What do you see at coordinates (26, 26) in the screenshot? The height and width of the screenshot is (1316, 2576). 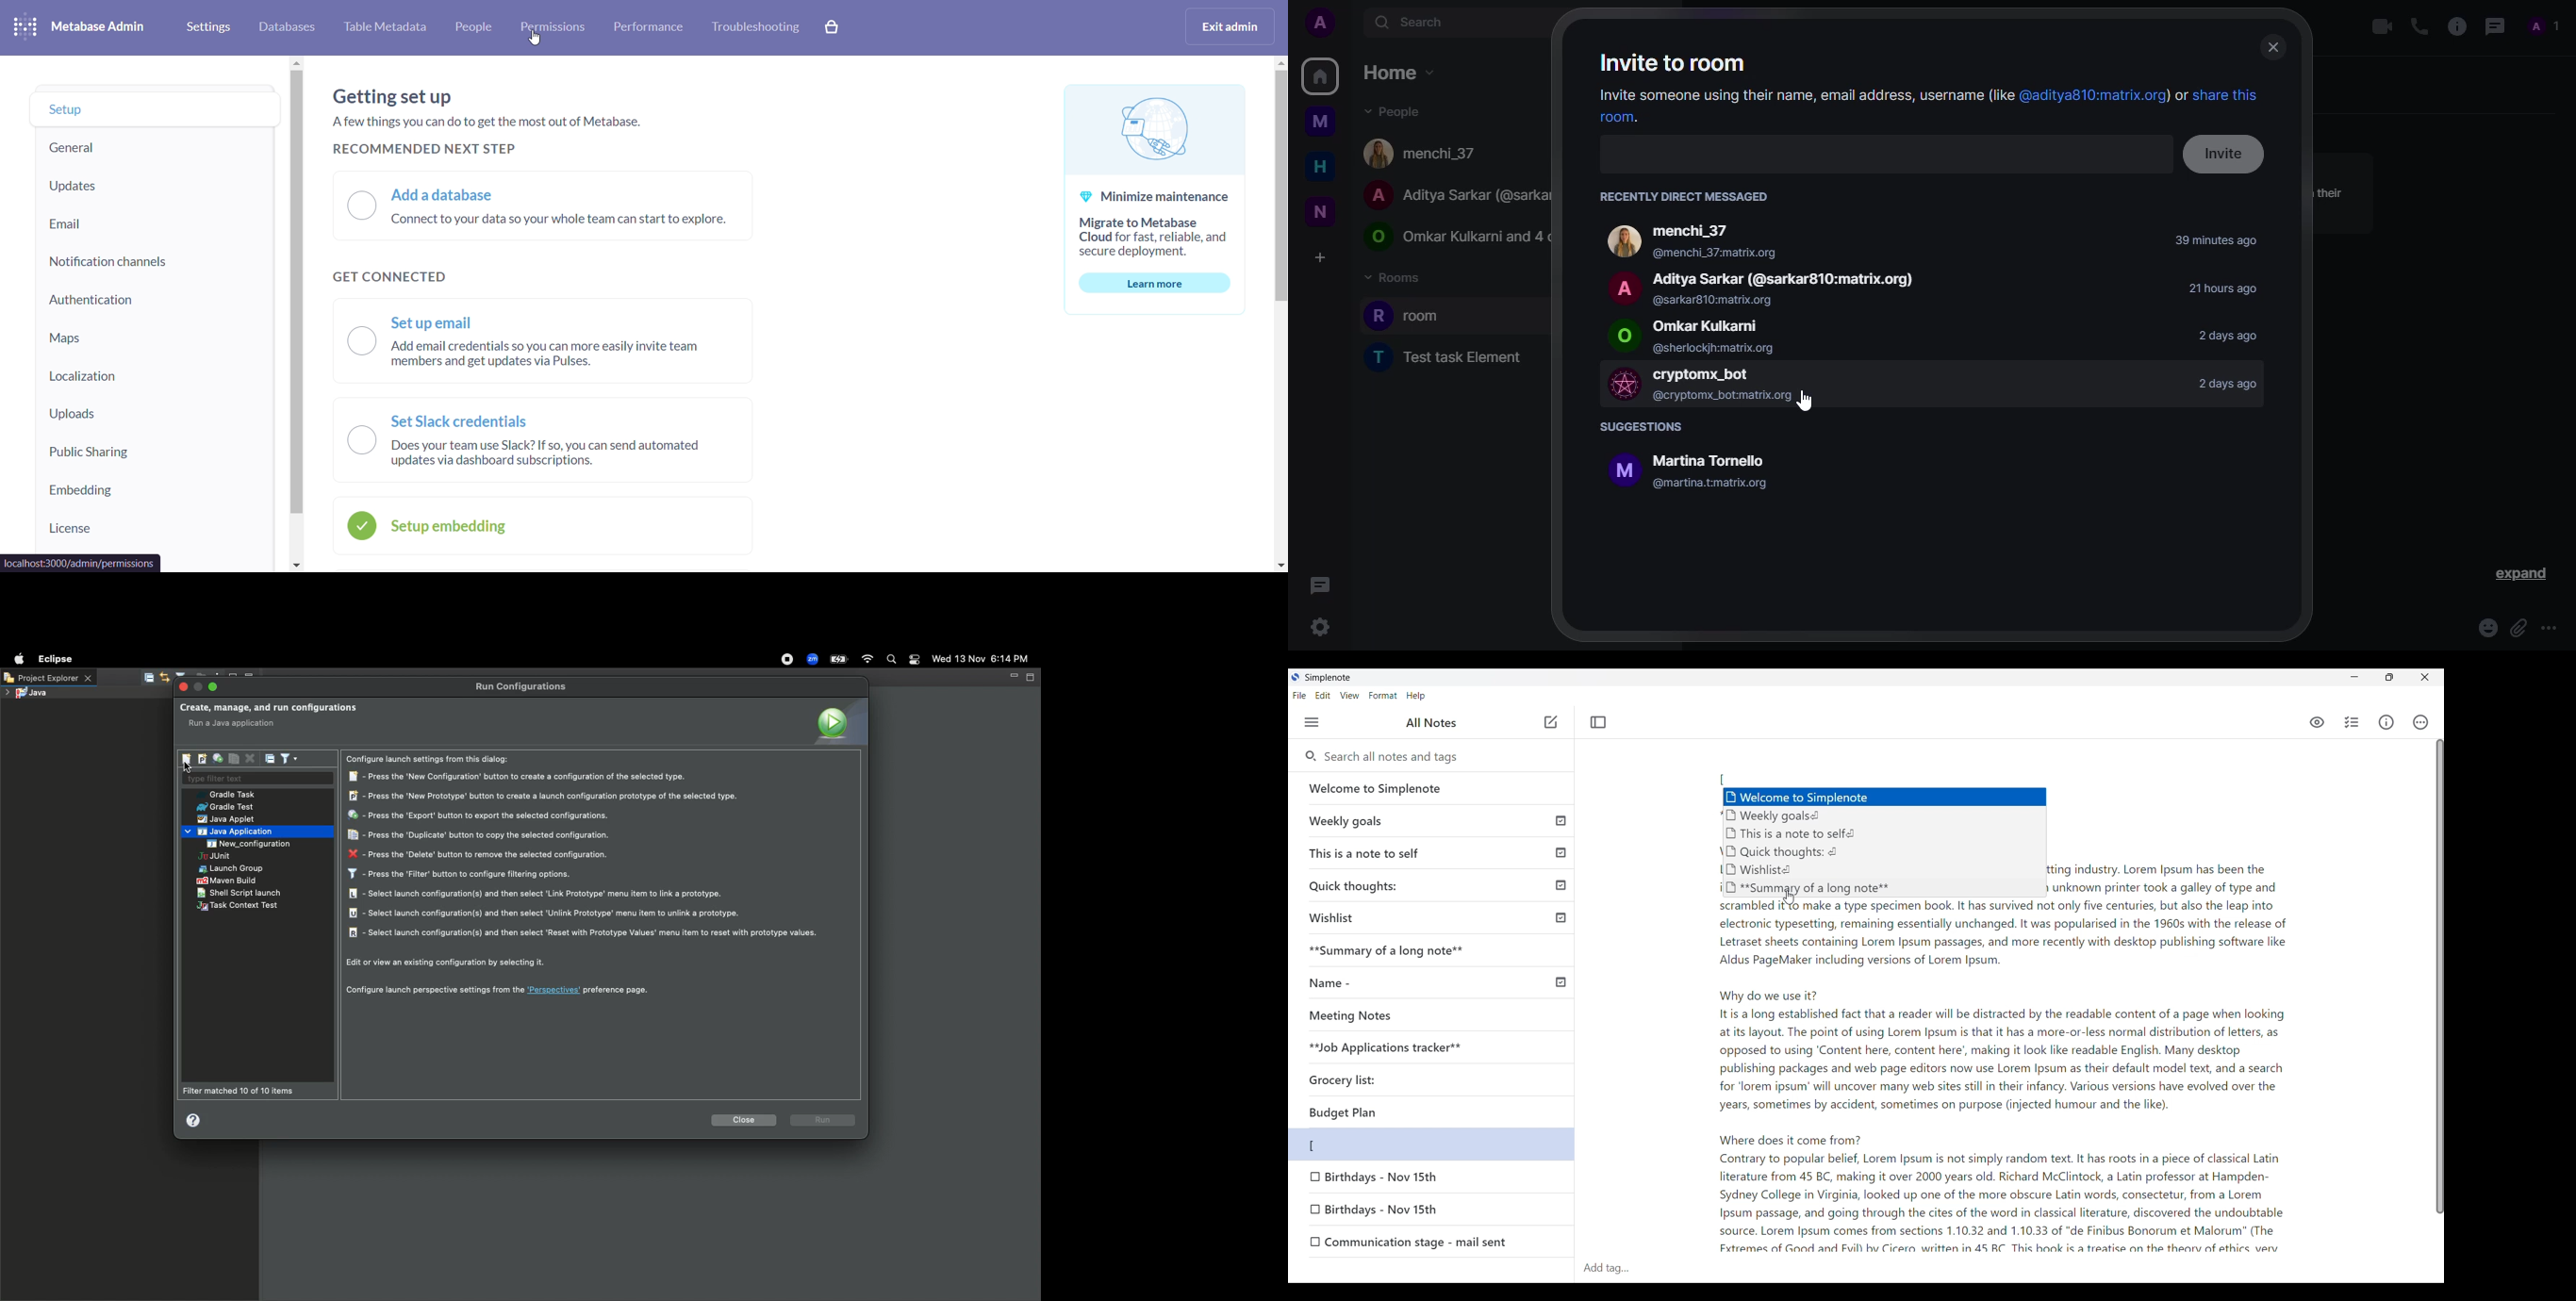 I see `logo` at bounding box center [26, 26].